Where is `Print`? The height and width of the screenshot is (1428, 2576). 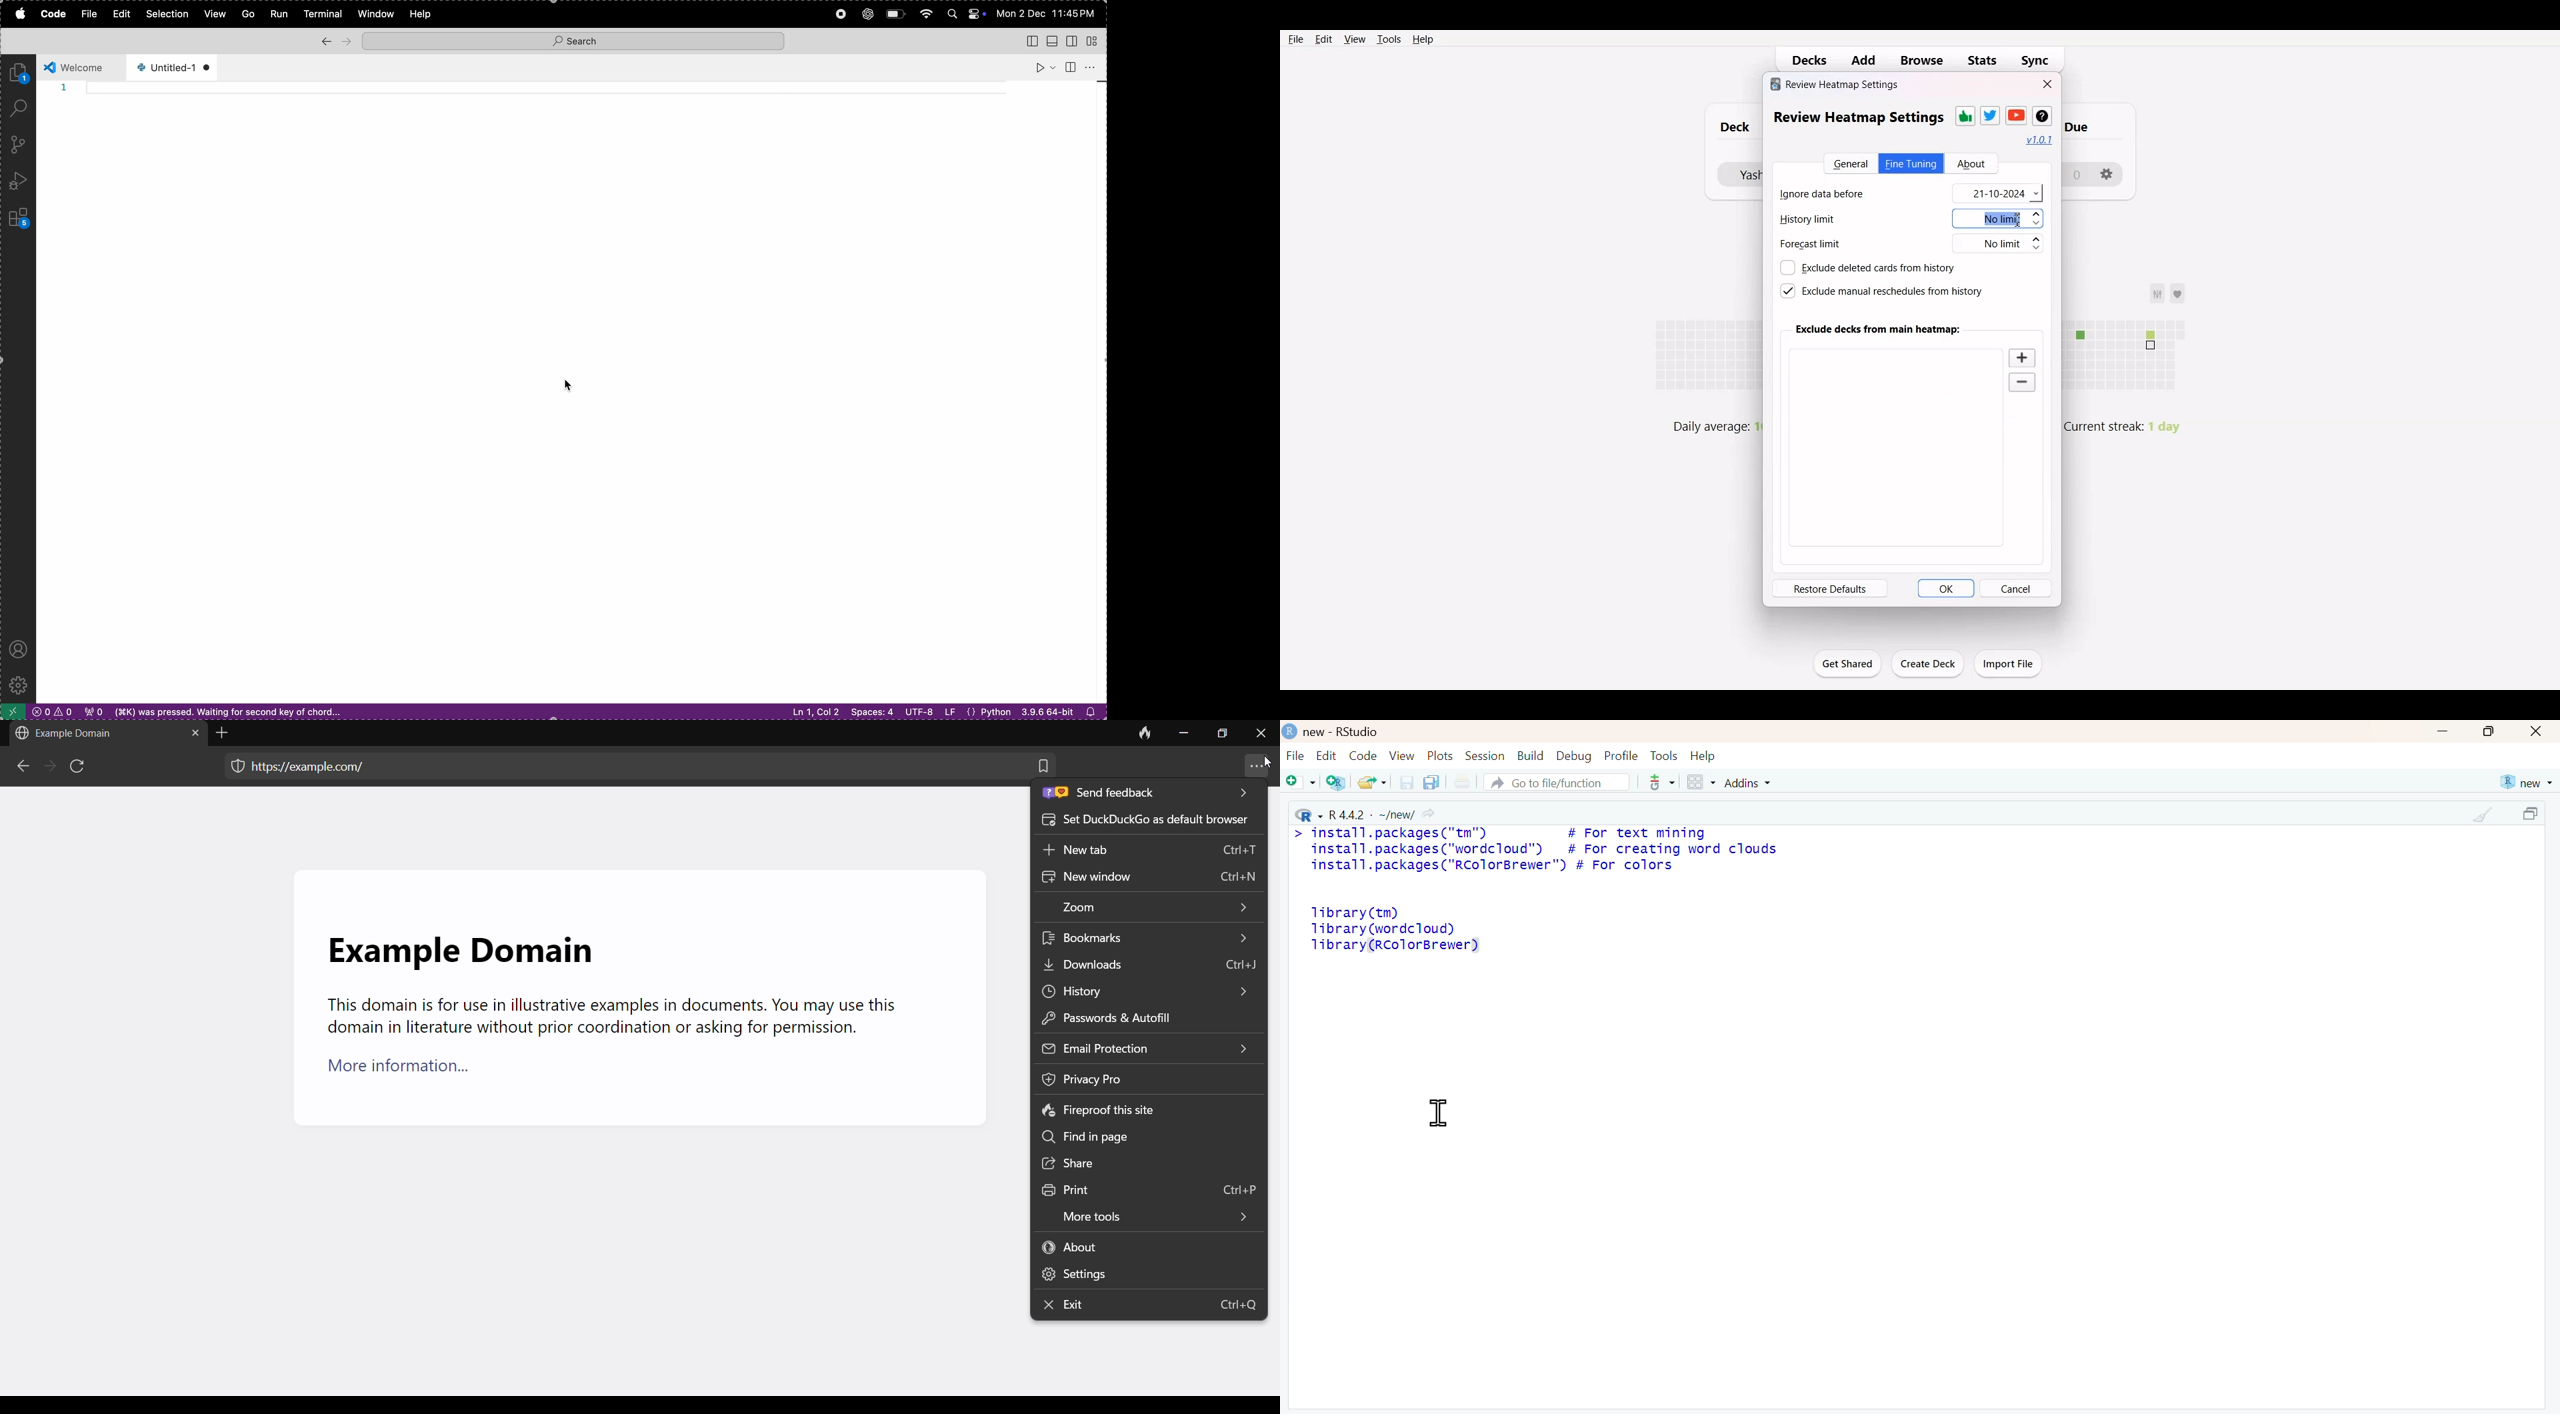 Print is located at coordinates (1465, 782).